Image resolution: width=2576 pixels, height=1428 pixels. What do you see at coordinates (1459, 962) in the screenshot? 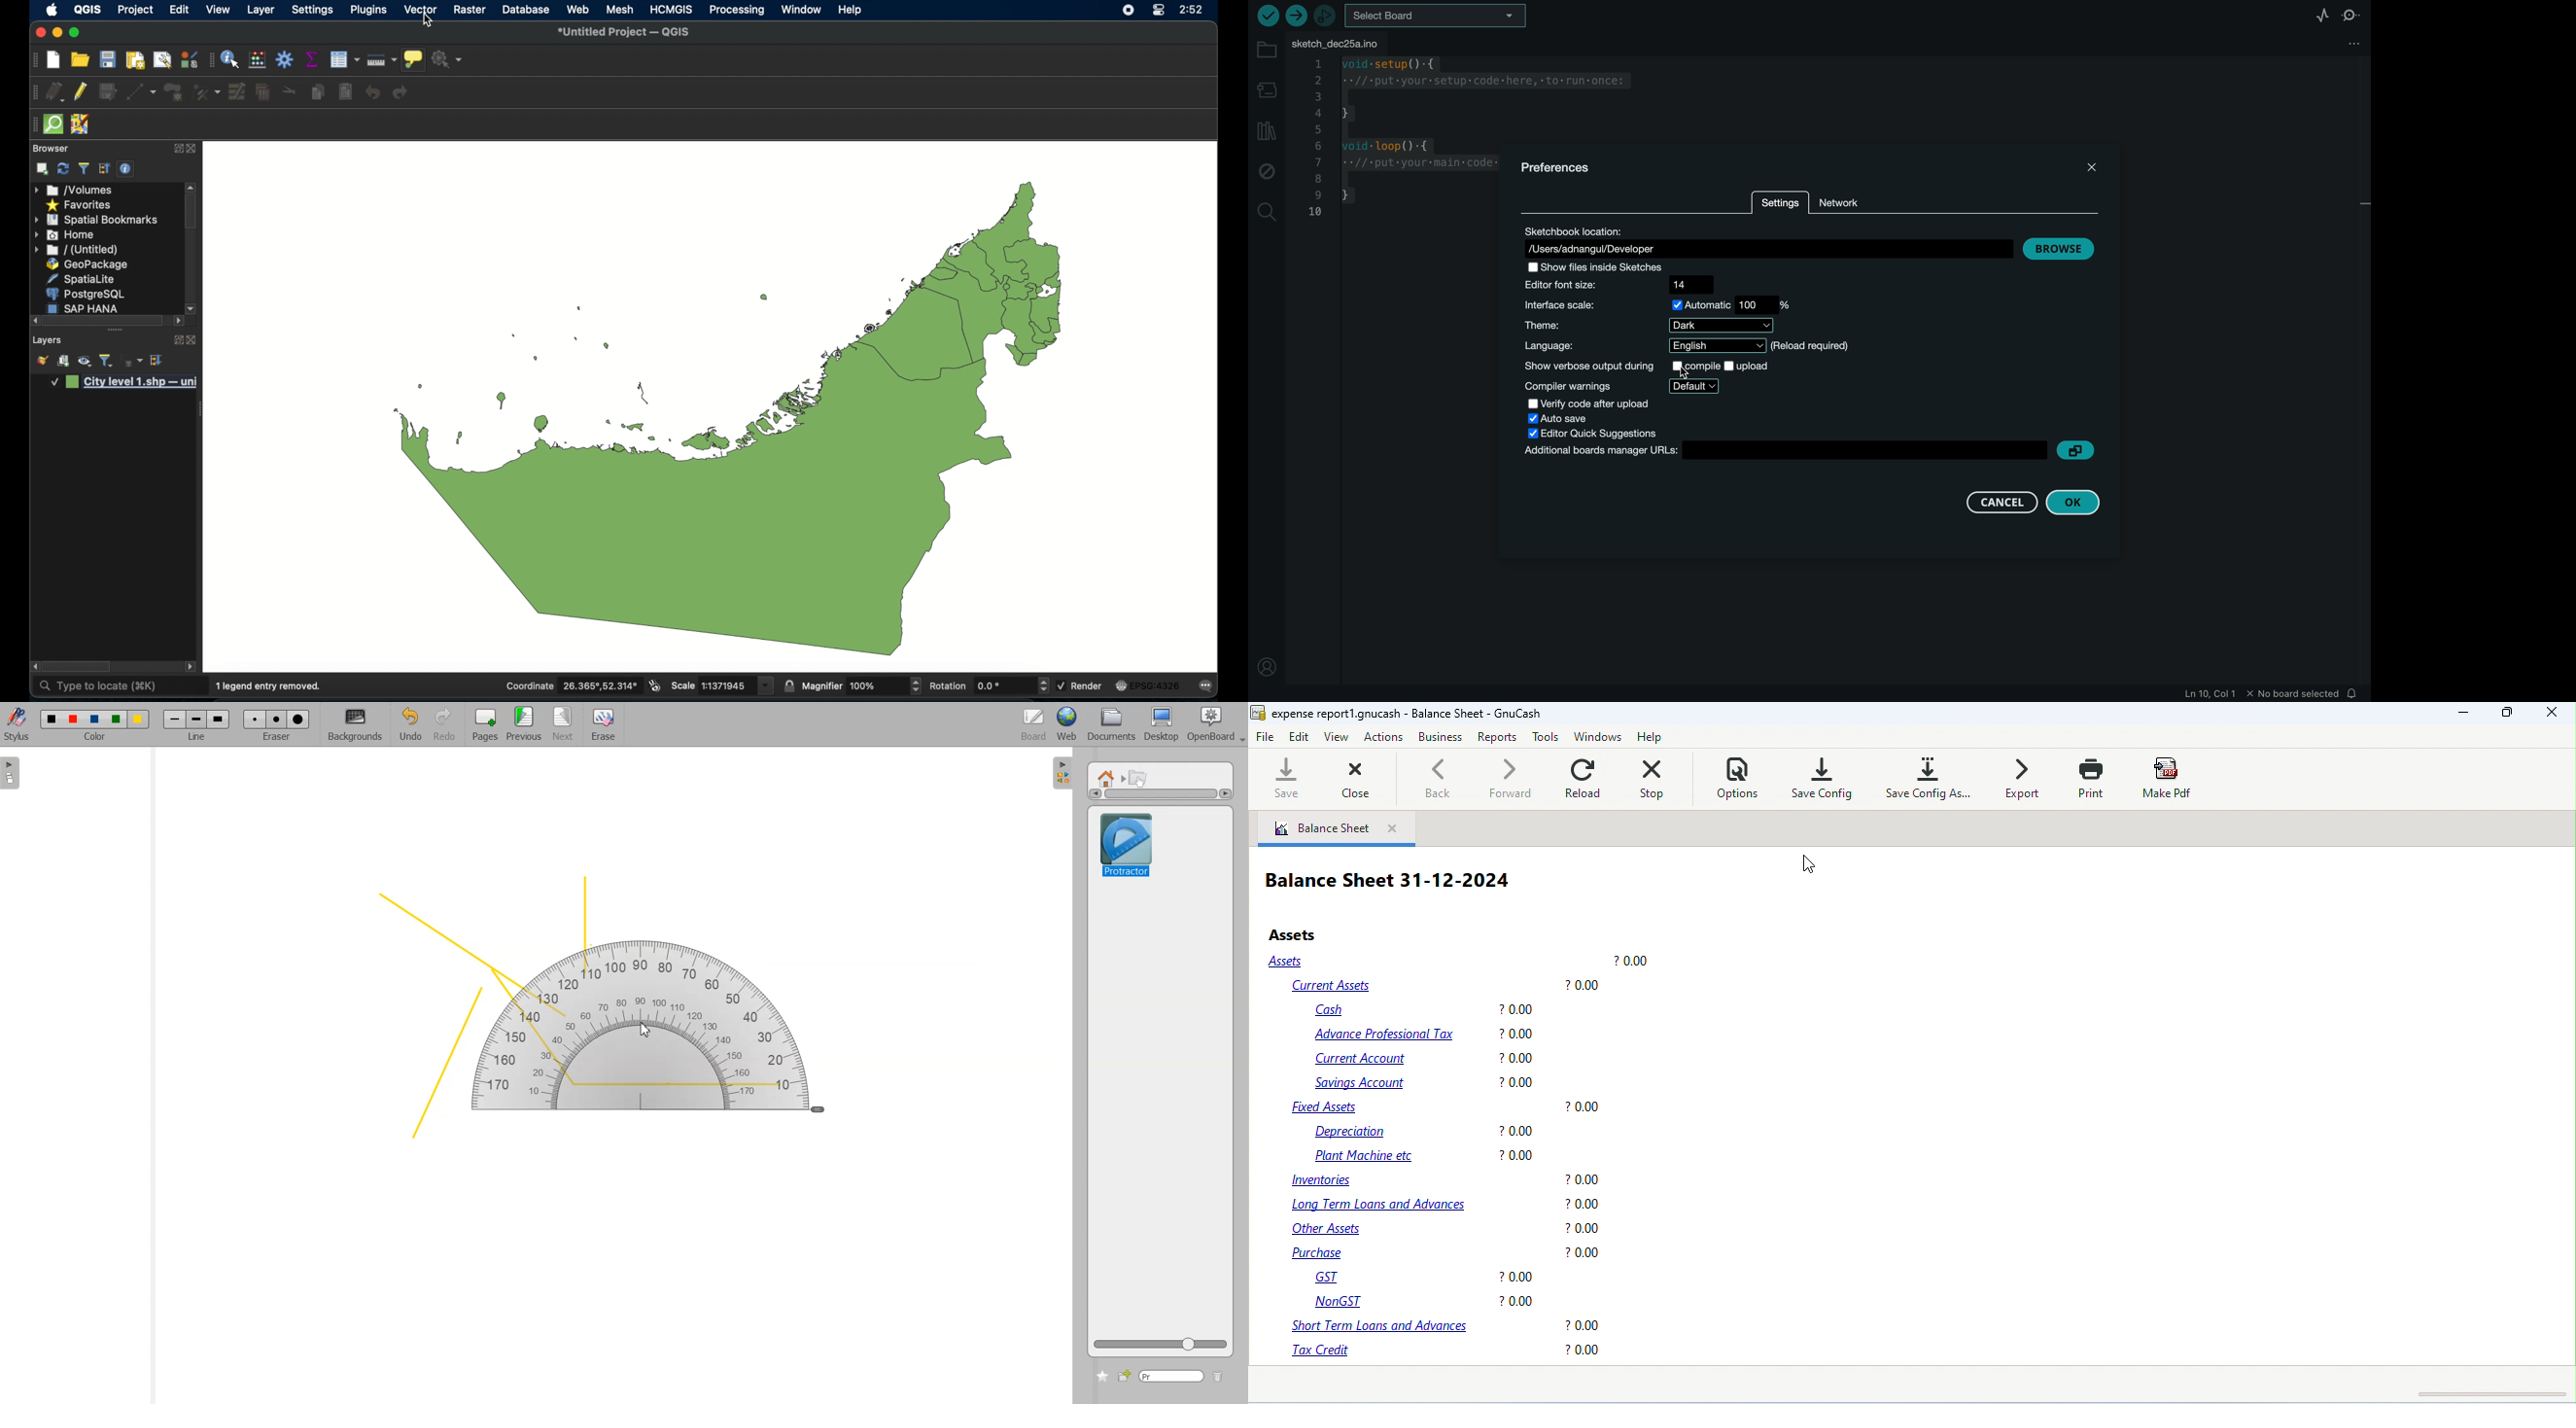
I see `assets` at bounding box center [1459, 962].